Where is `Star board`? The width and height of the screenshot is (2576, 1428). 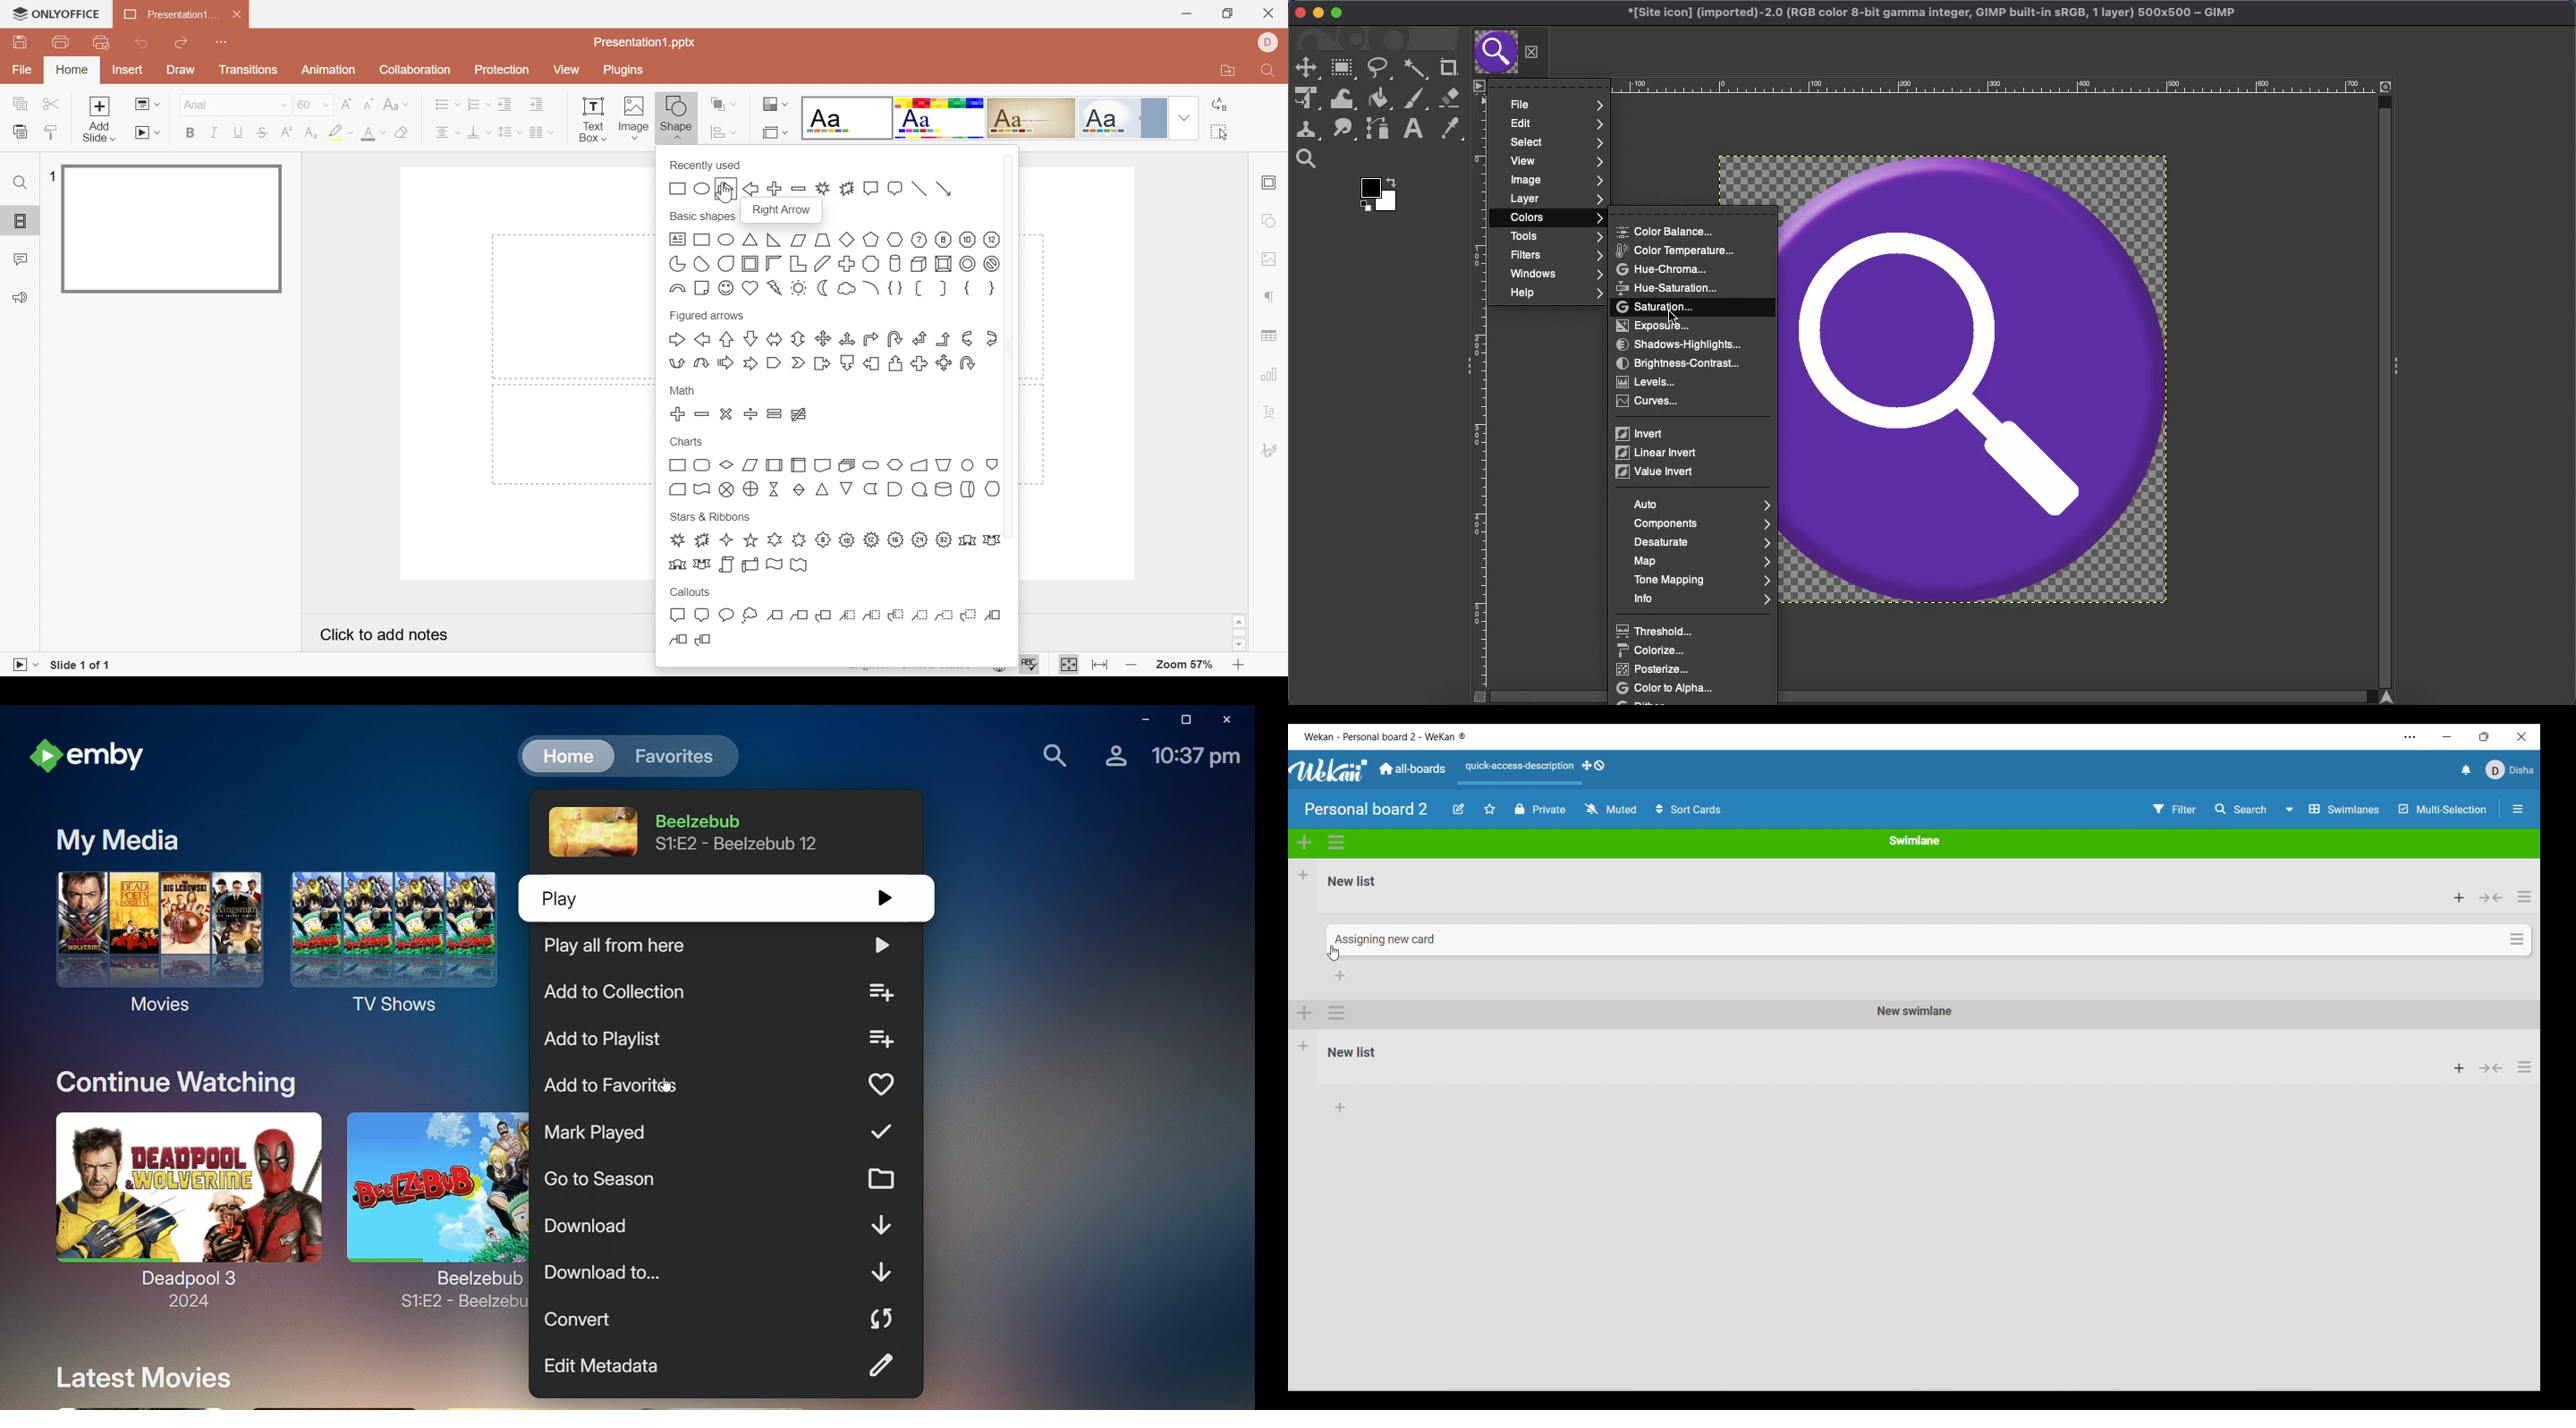 Star board is located at coordinates (1490, 809).